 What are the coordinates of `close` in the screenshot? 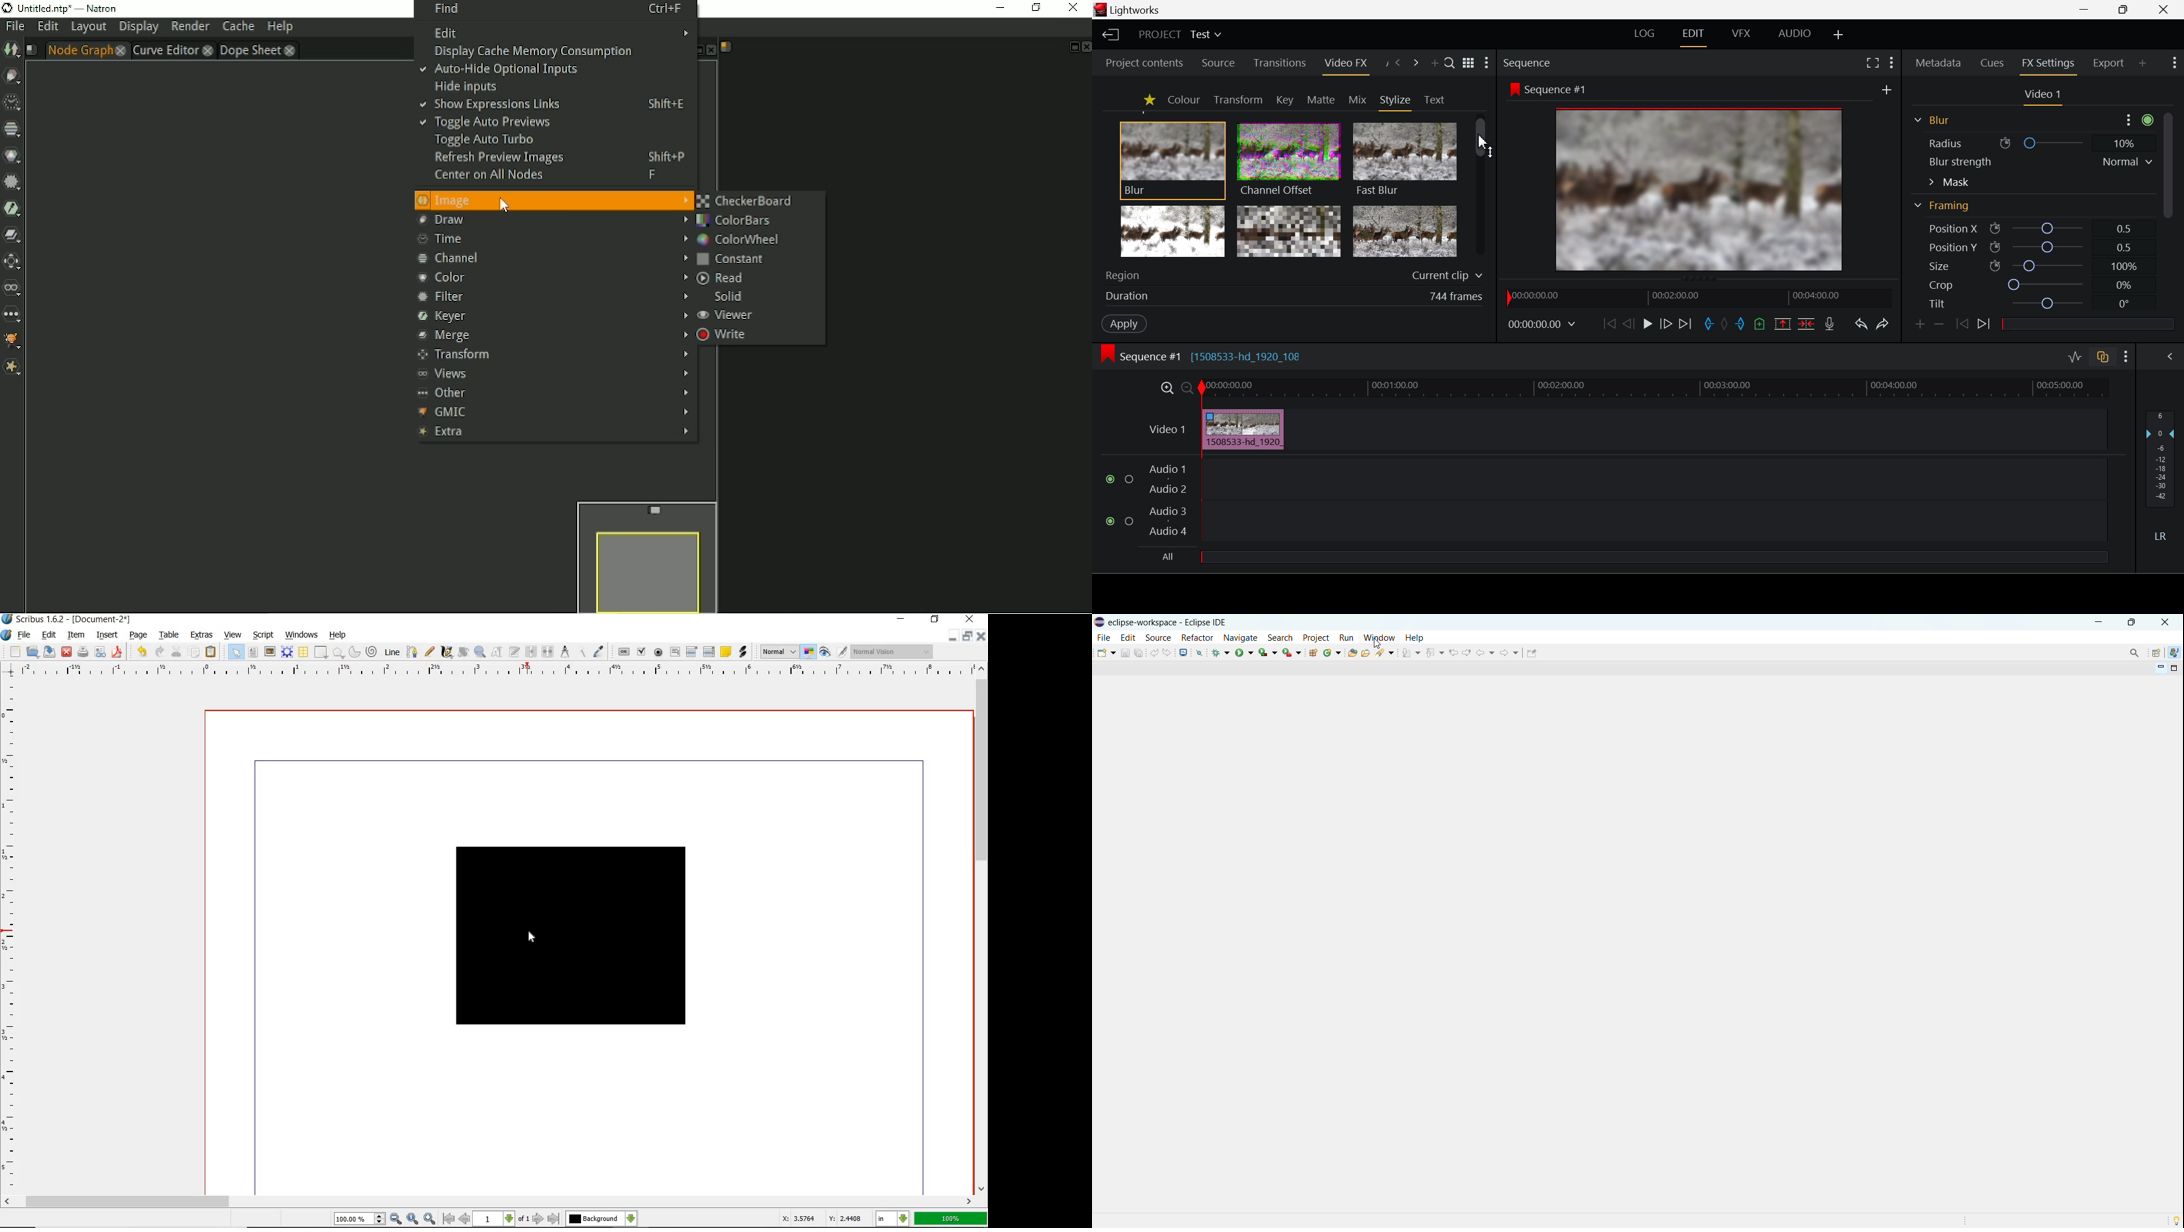 It's located at (66, 653).